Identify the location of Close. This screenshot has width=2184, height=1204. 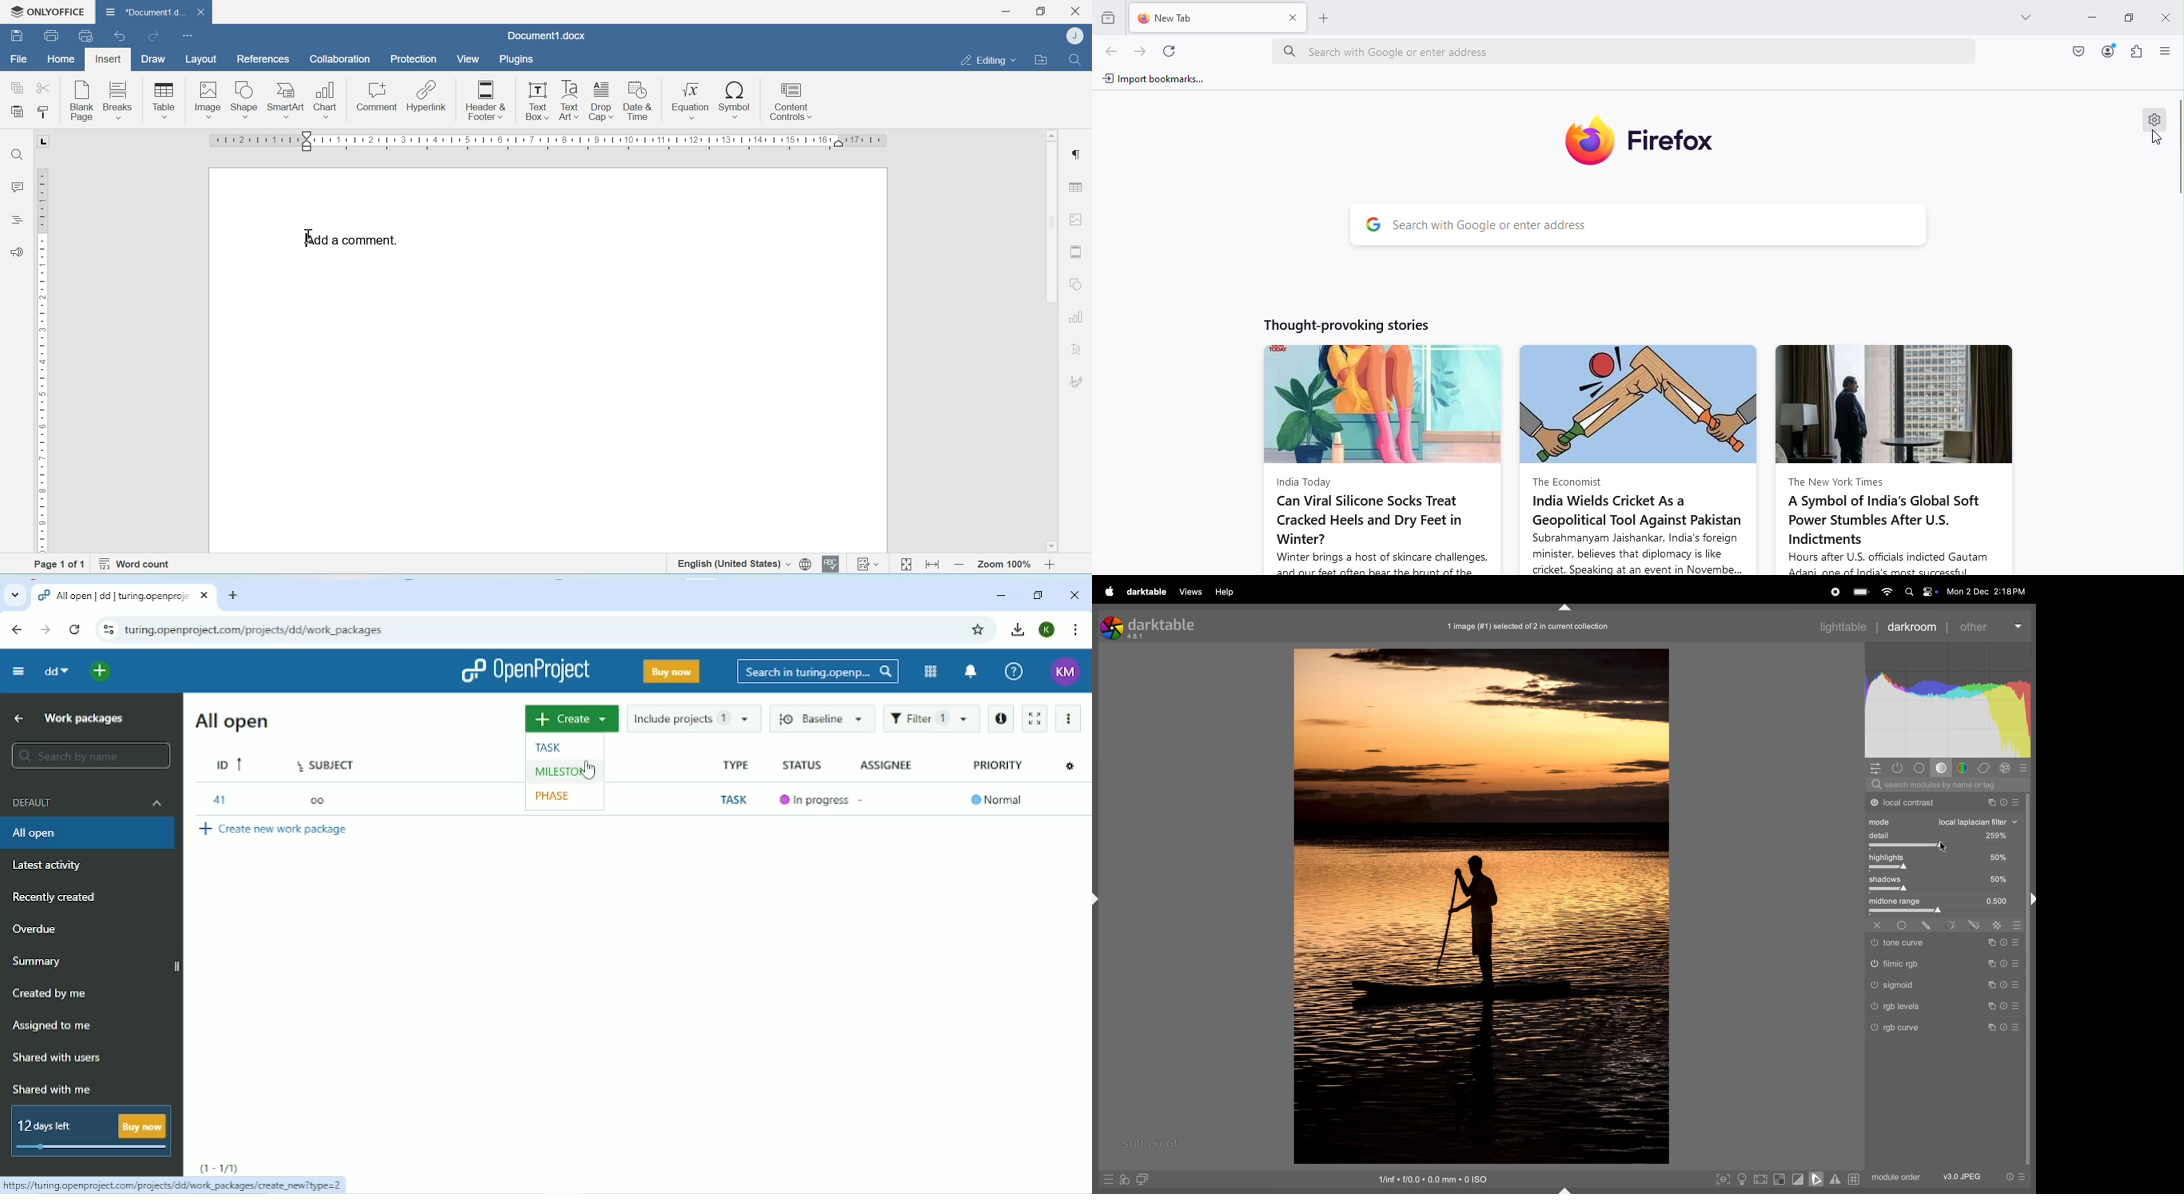
(2163, 15).